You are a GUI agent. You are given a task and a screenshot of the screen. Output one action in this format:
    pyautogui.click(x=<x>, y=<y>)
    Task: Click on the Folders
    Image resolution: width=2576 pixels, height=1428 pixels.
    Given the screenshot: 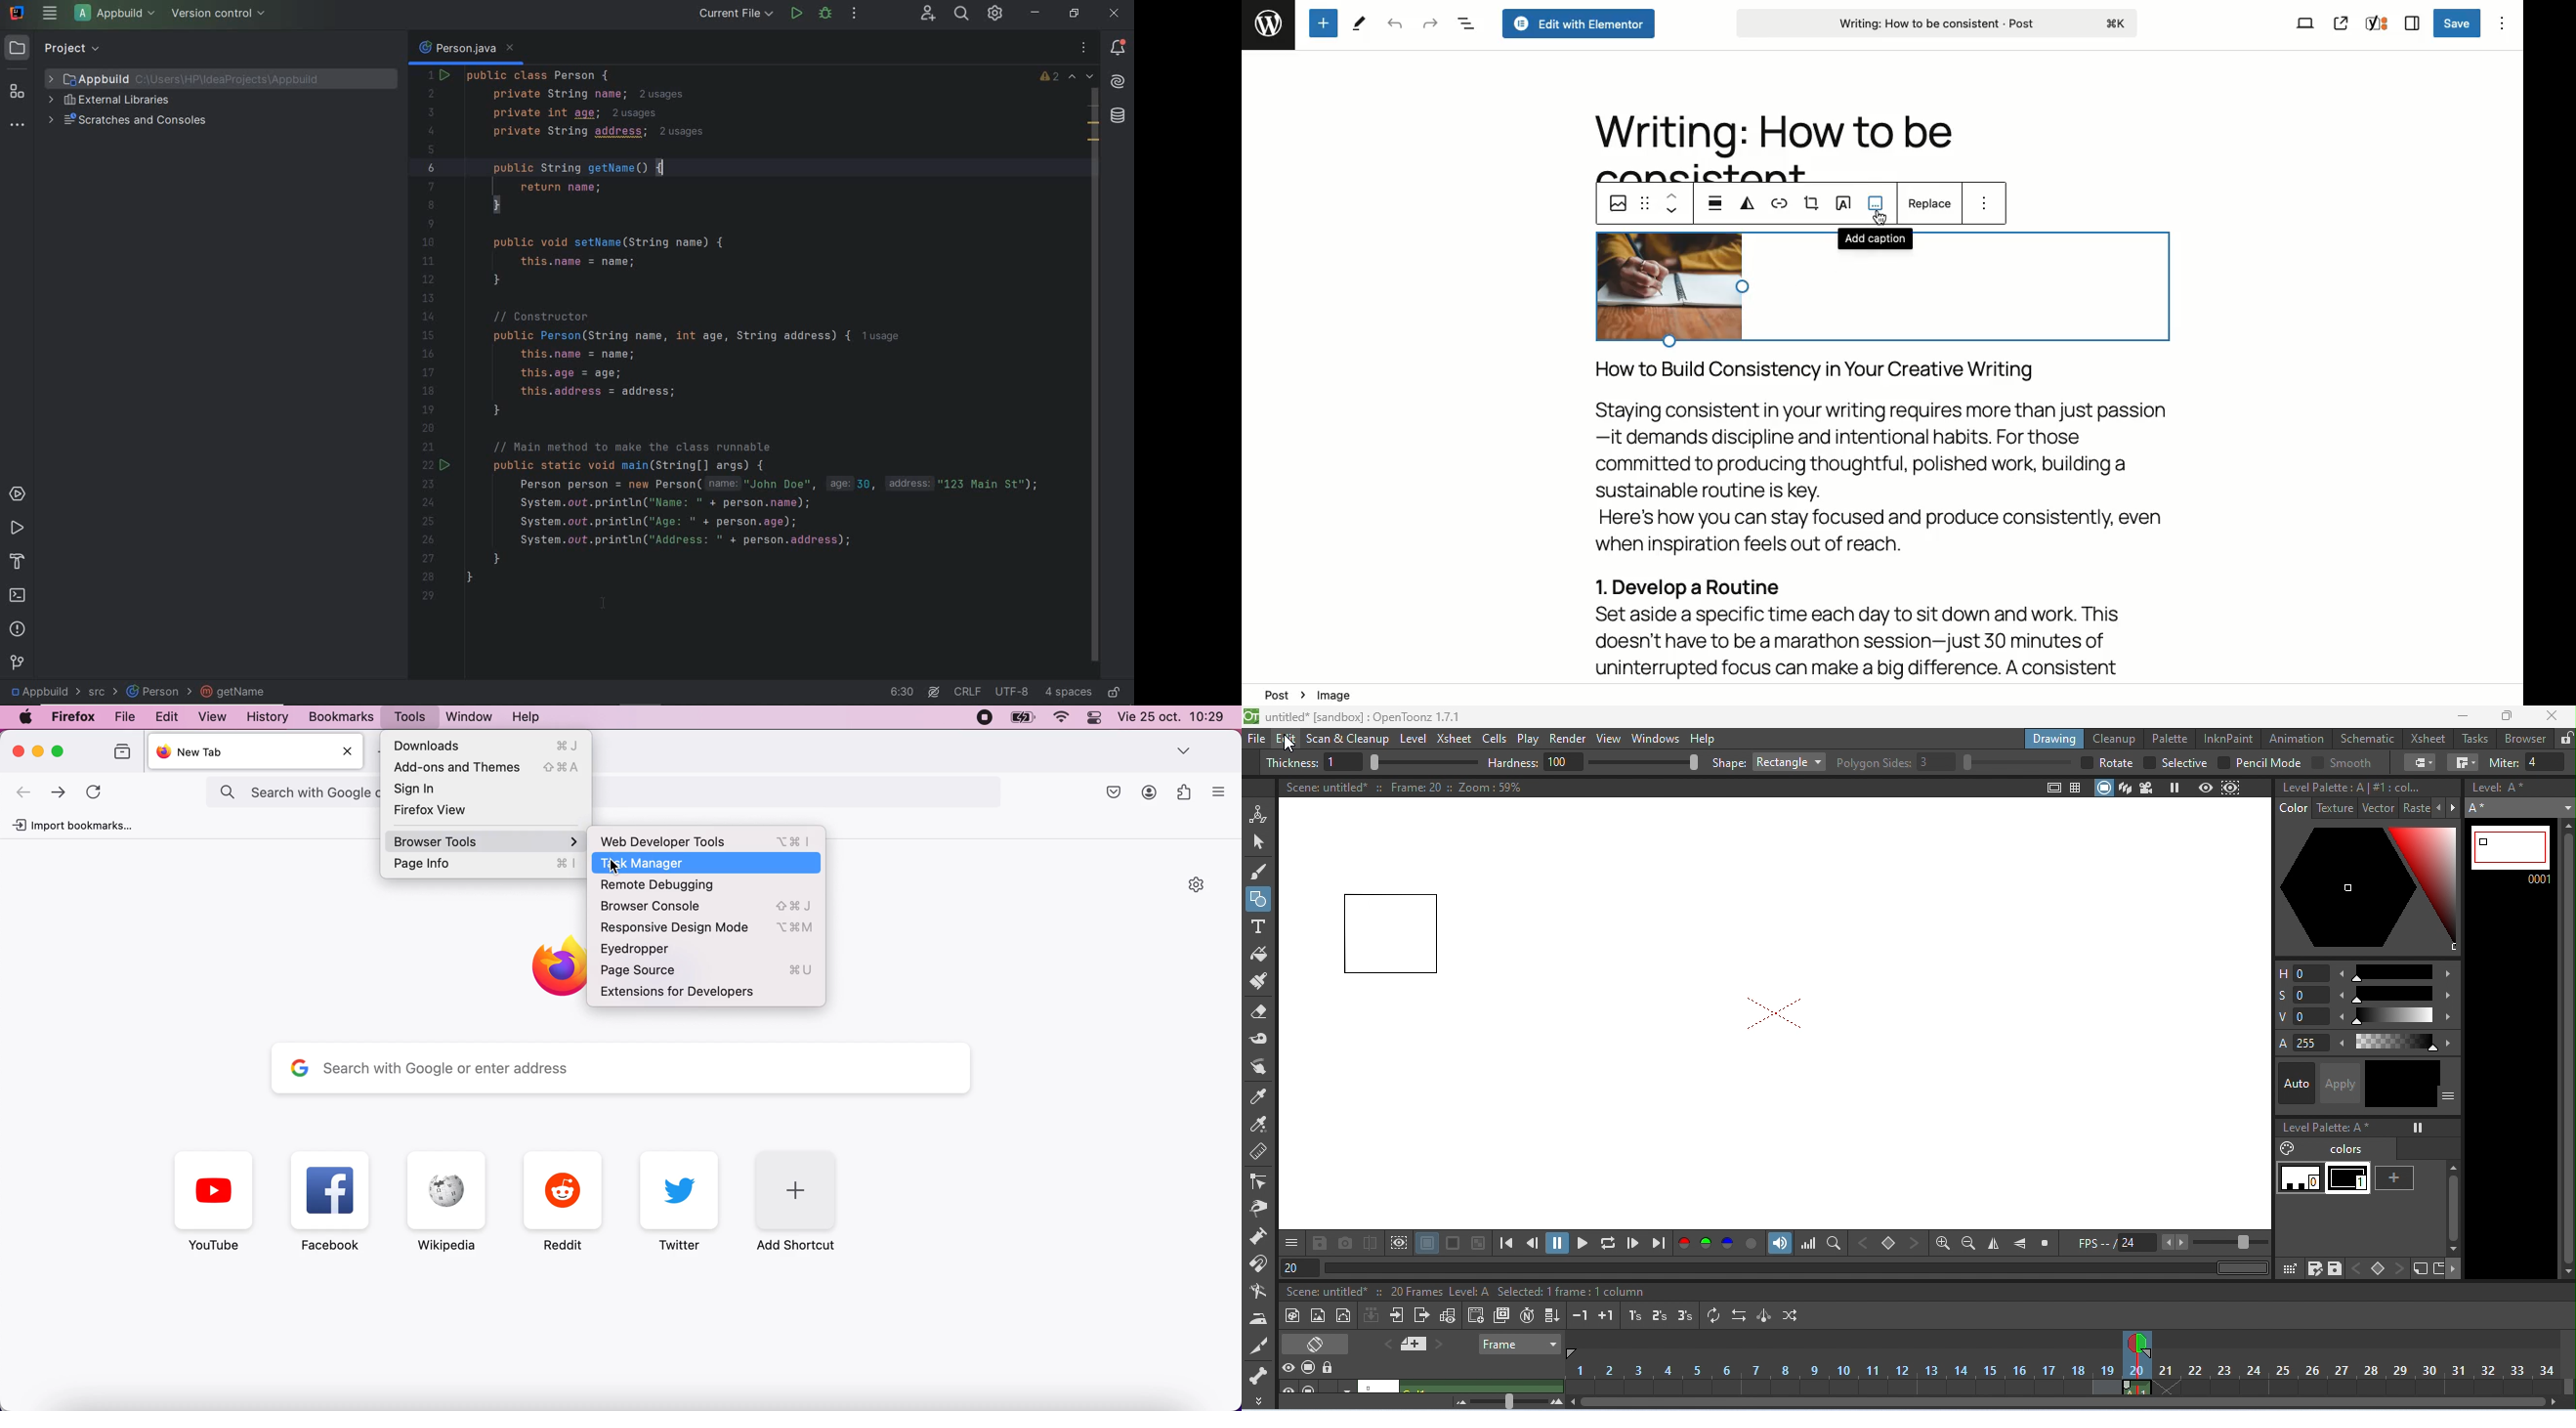 What is the action you would take?
    pyautogui.click(x=124, y=752)
    